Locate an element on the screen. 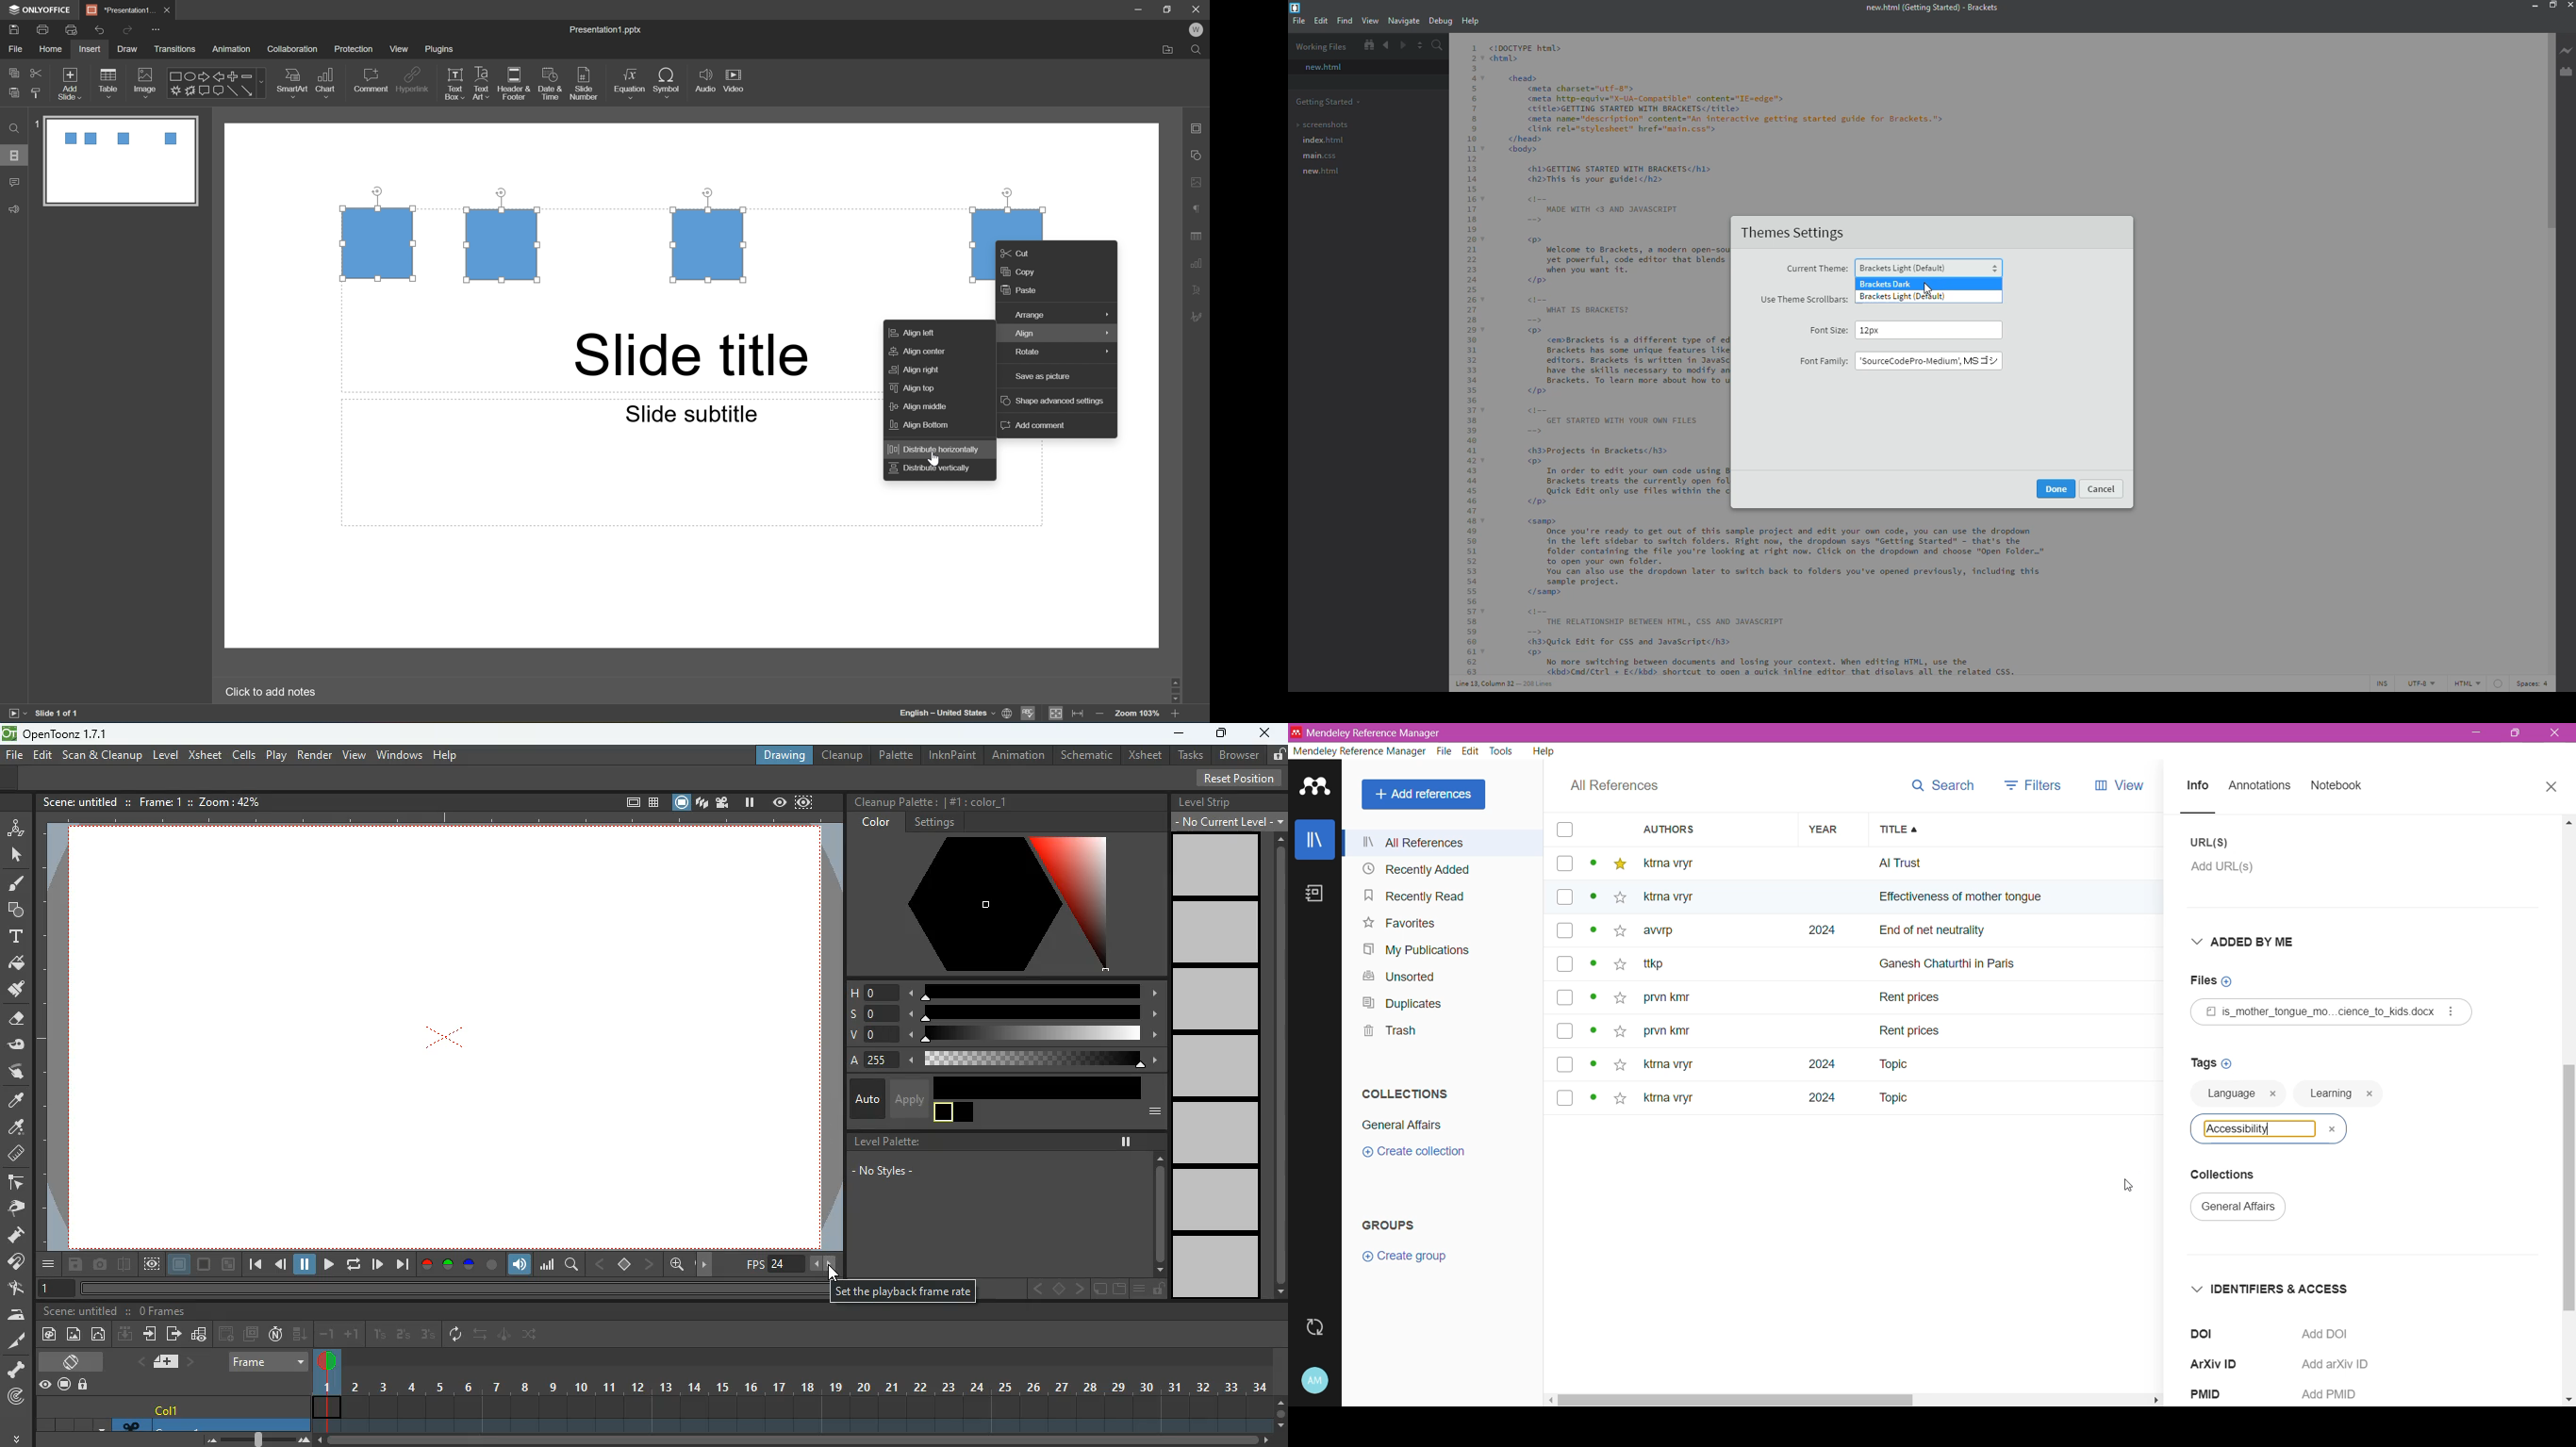 Image resolution: width=2576 pixels, height=1456 pixels. General Affairs is located at coordinates (1402, 1125).